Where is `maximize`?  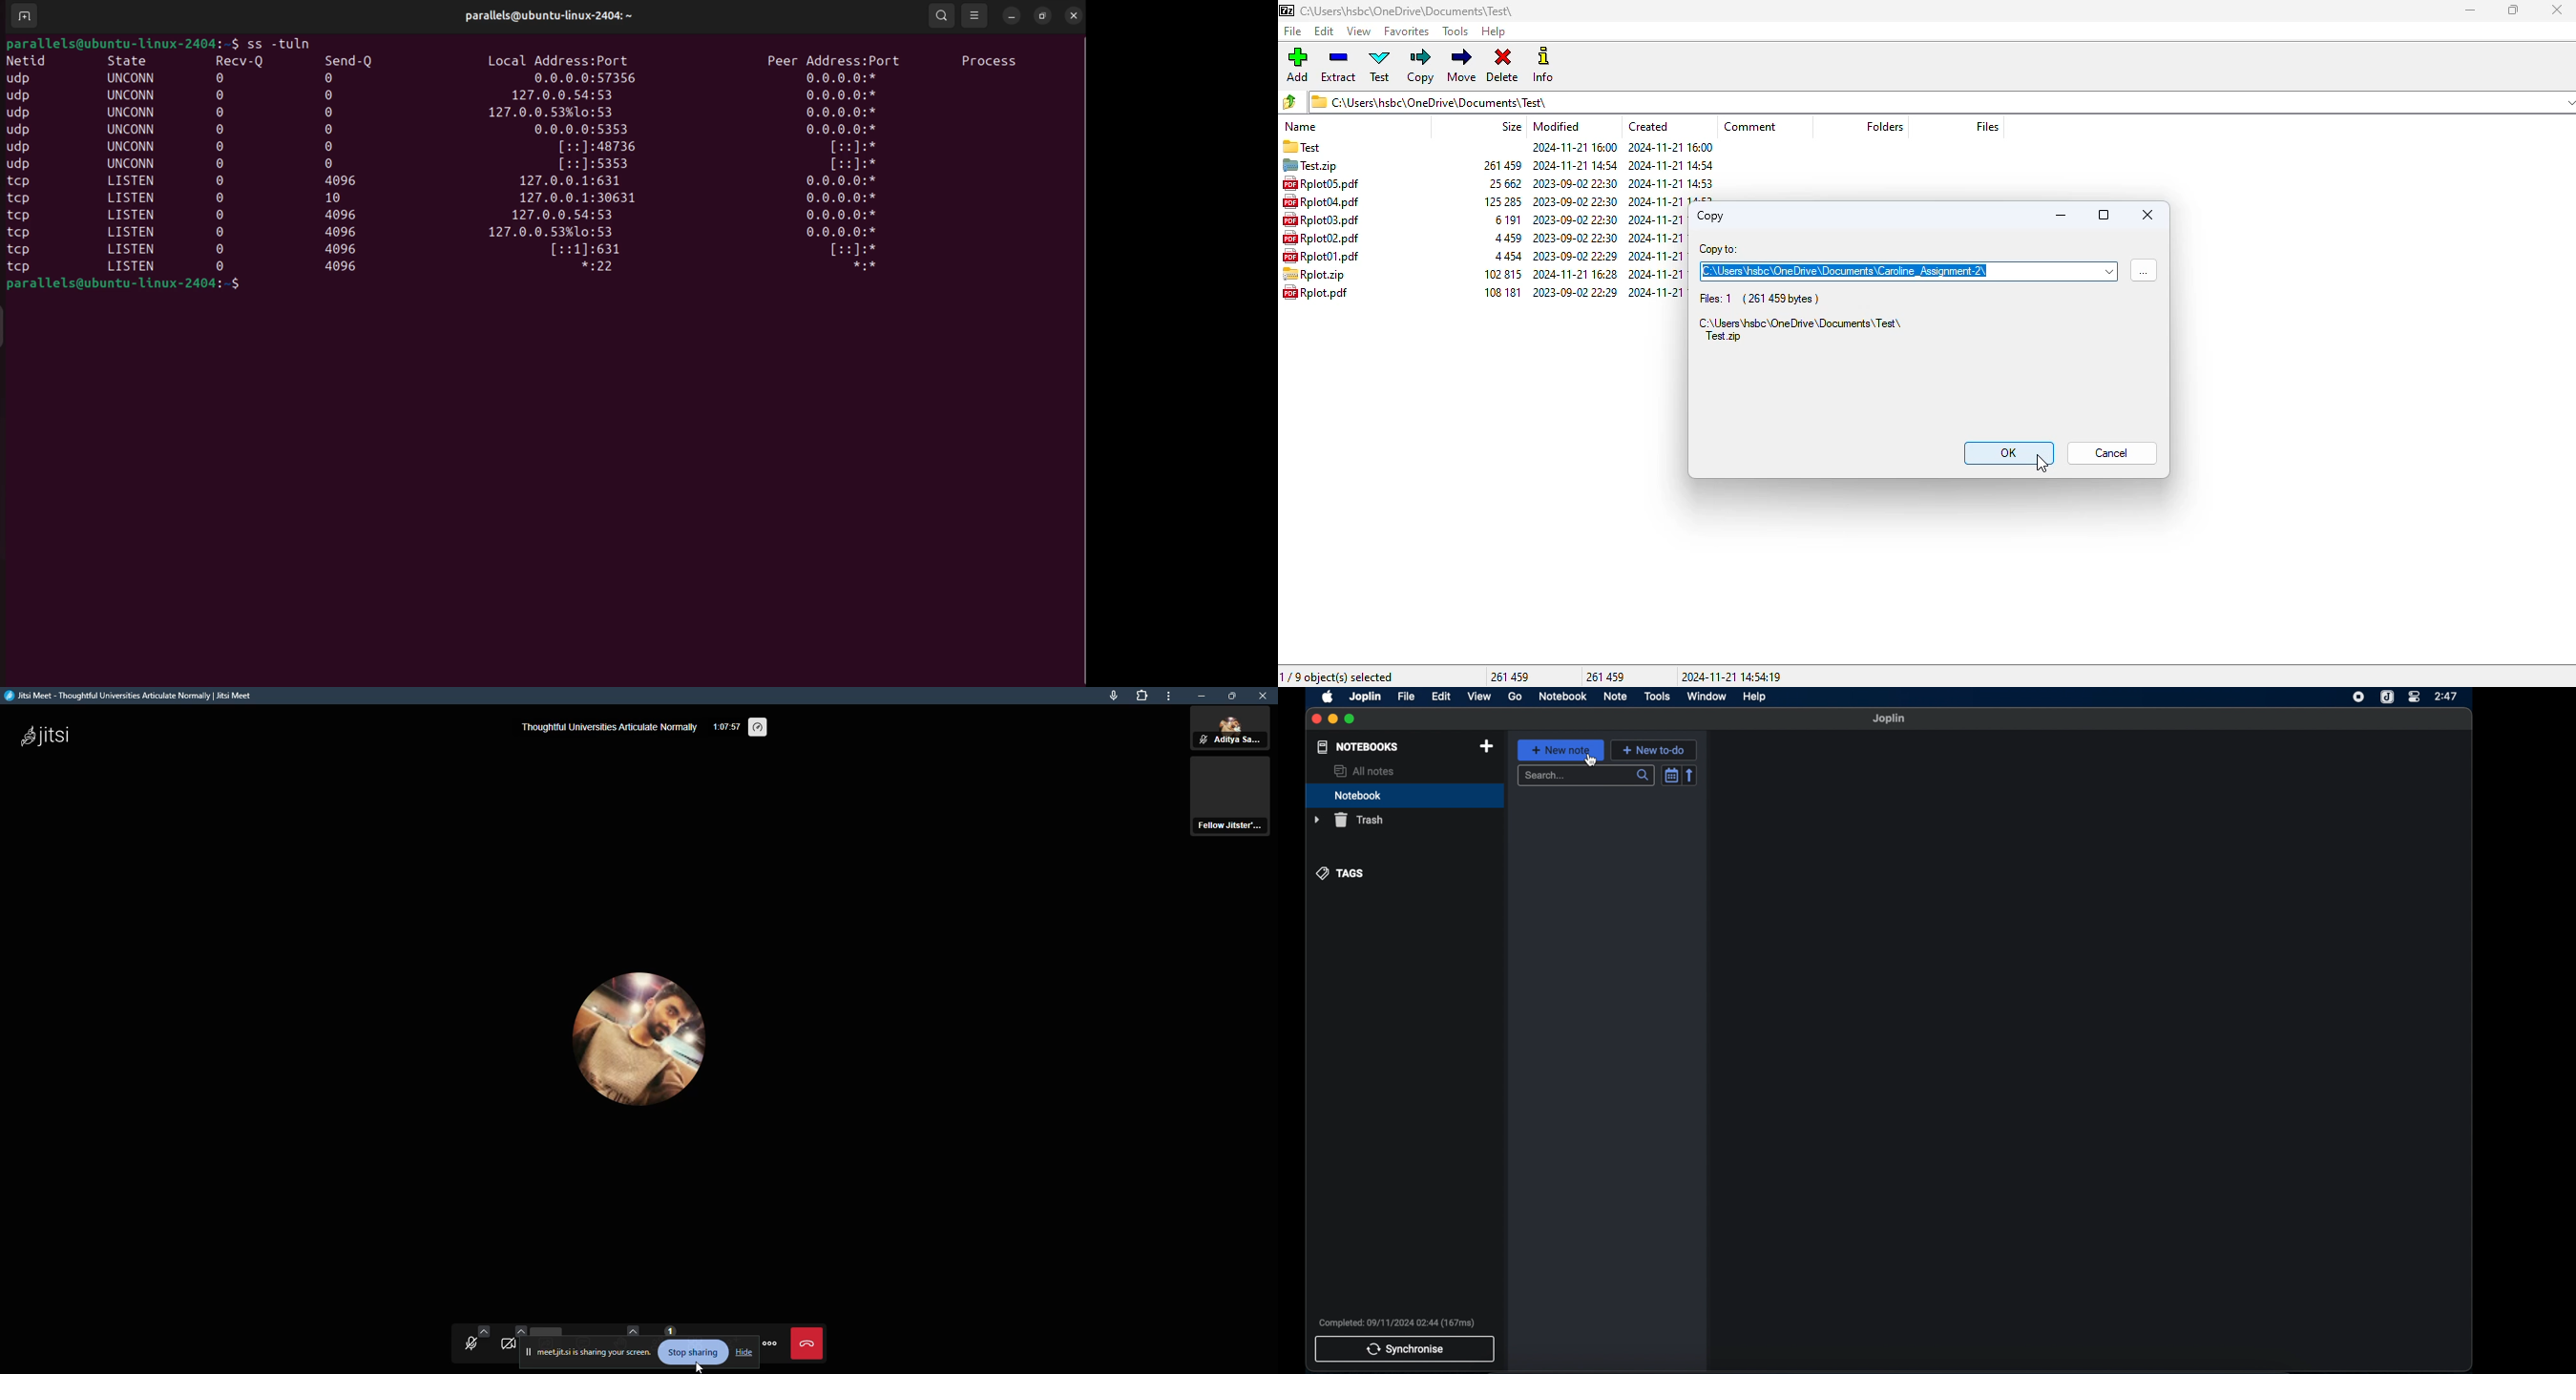
maximize is located at coordinates (1350, 719).